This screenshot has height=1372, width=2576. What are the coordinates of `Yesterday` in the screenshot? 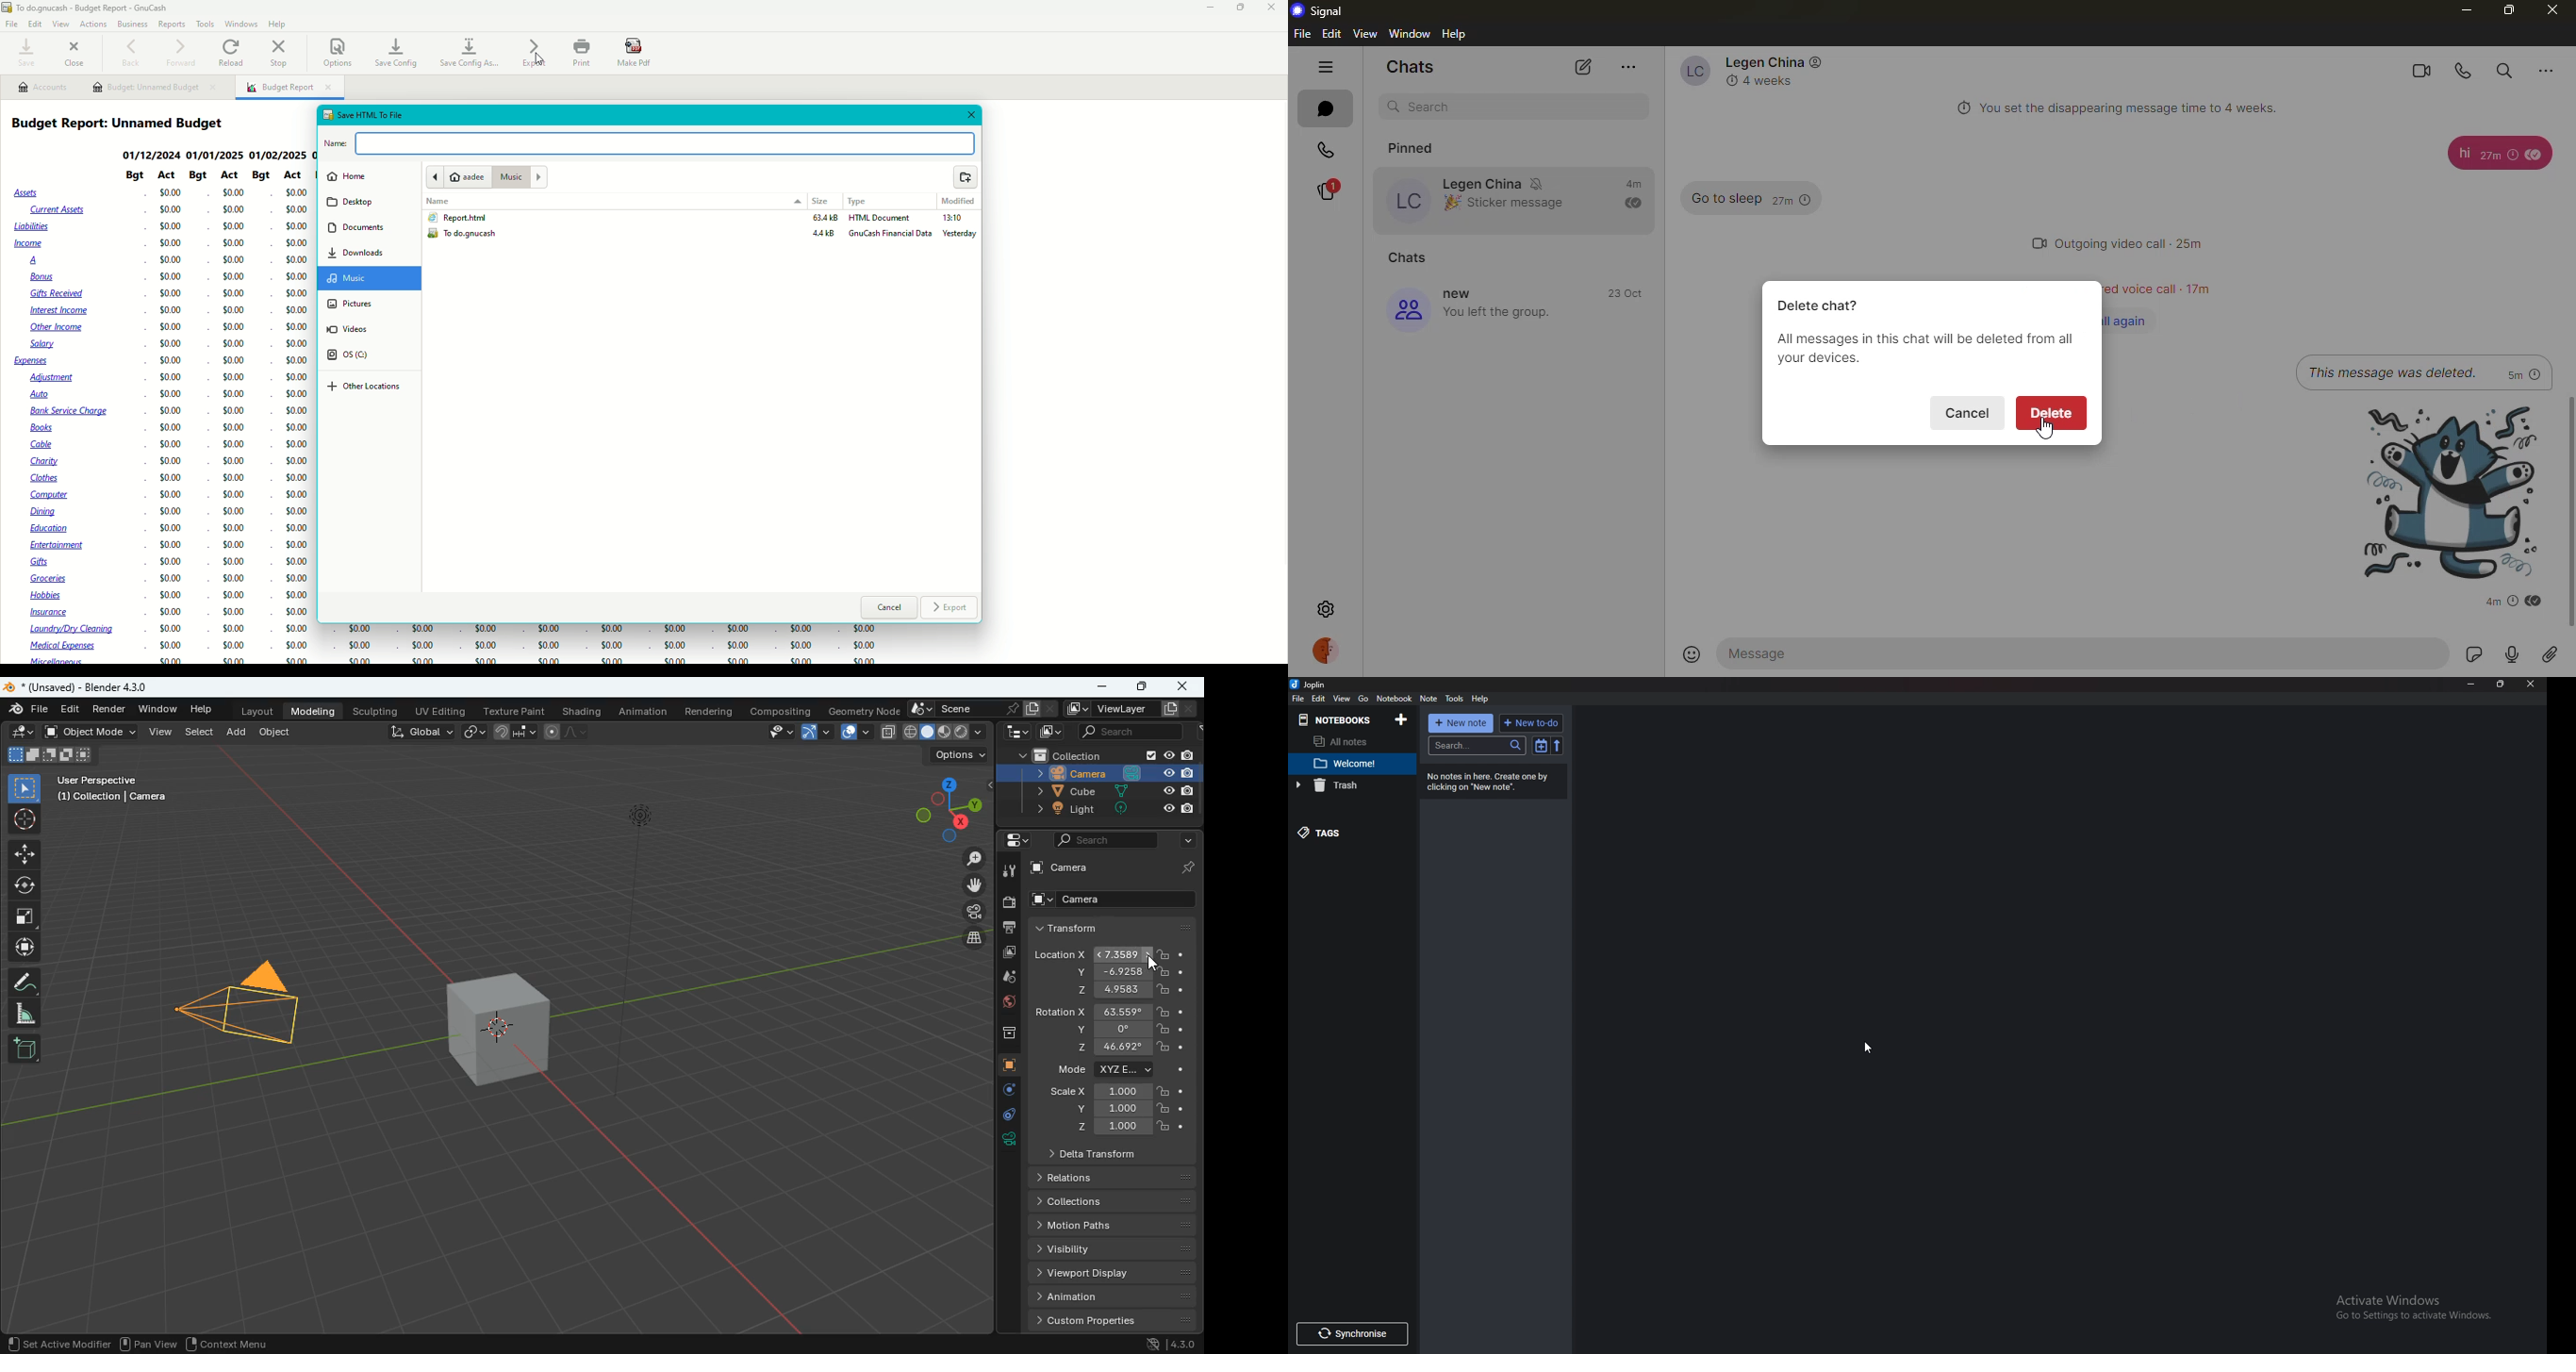 It's located at (961, 235).